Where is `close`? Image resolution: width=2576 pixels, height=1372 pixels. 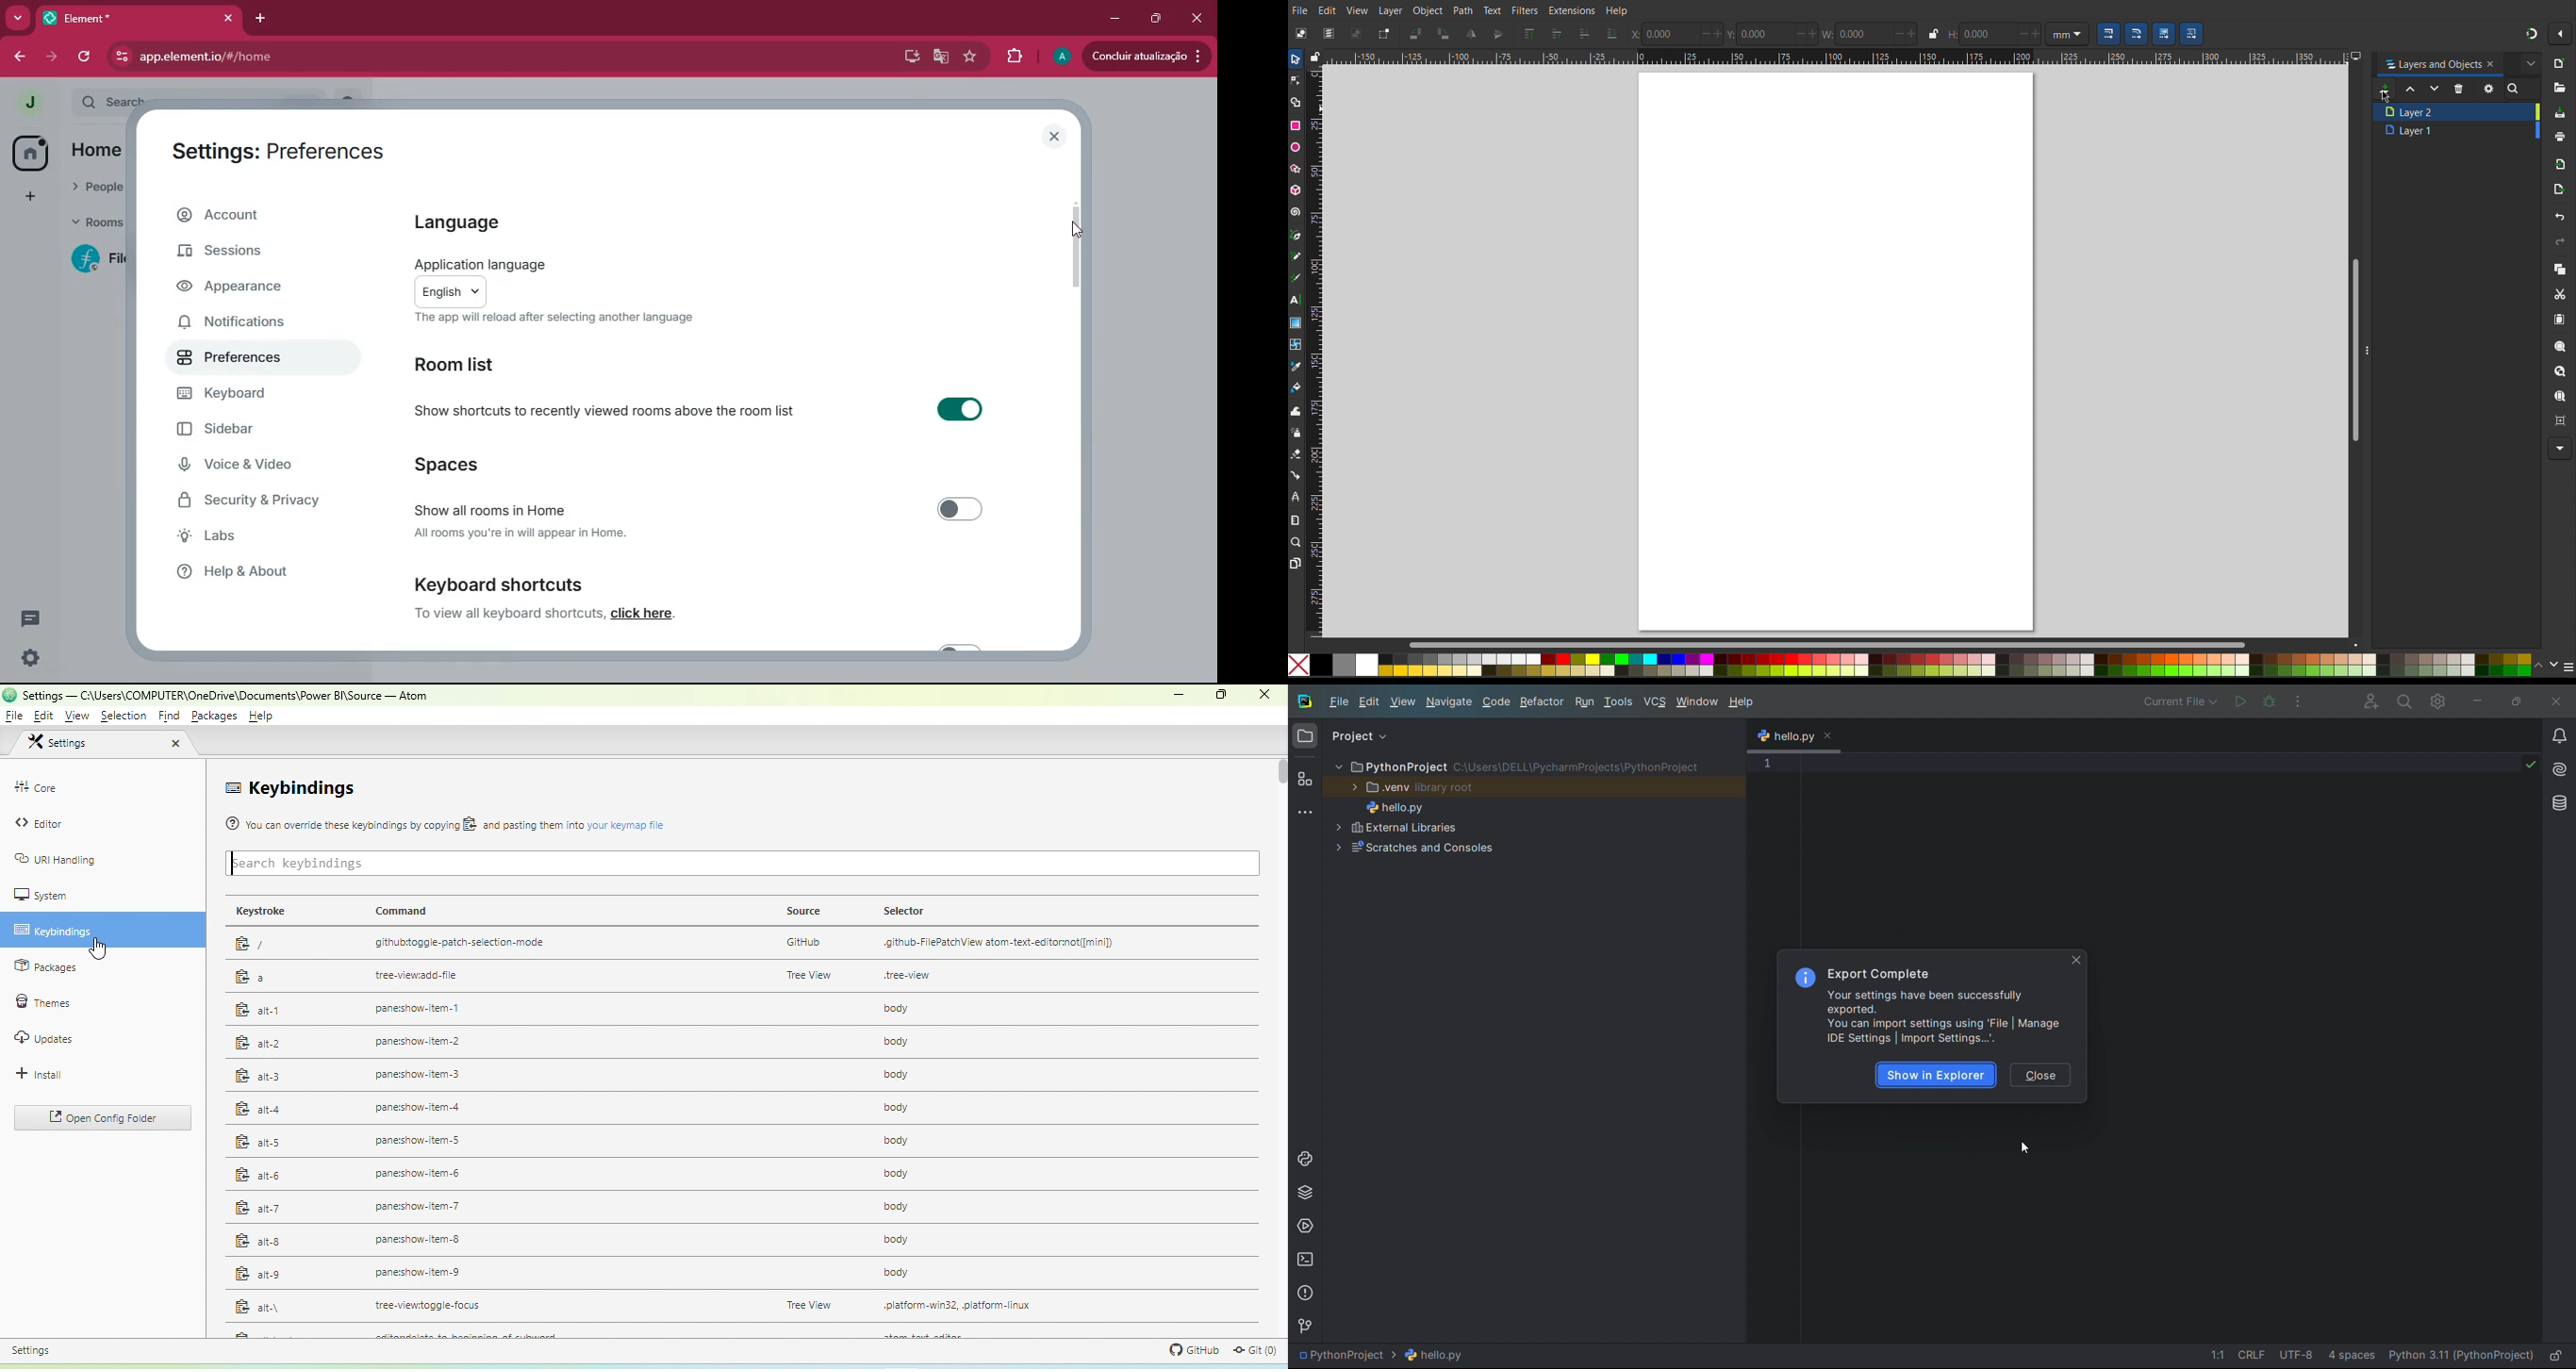
close is located at coordinates (2078, 961).